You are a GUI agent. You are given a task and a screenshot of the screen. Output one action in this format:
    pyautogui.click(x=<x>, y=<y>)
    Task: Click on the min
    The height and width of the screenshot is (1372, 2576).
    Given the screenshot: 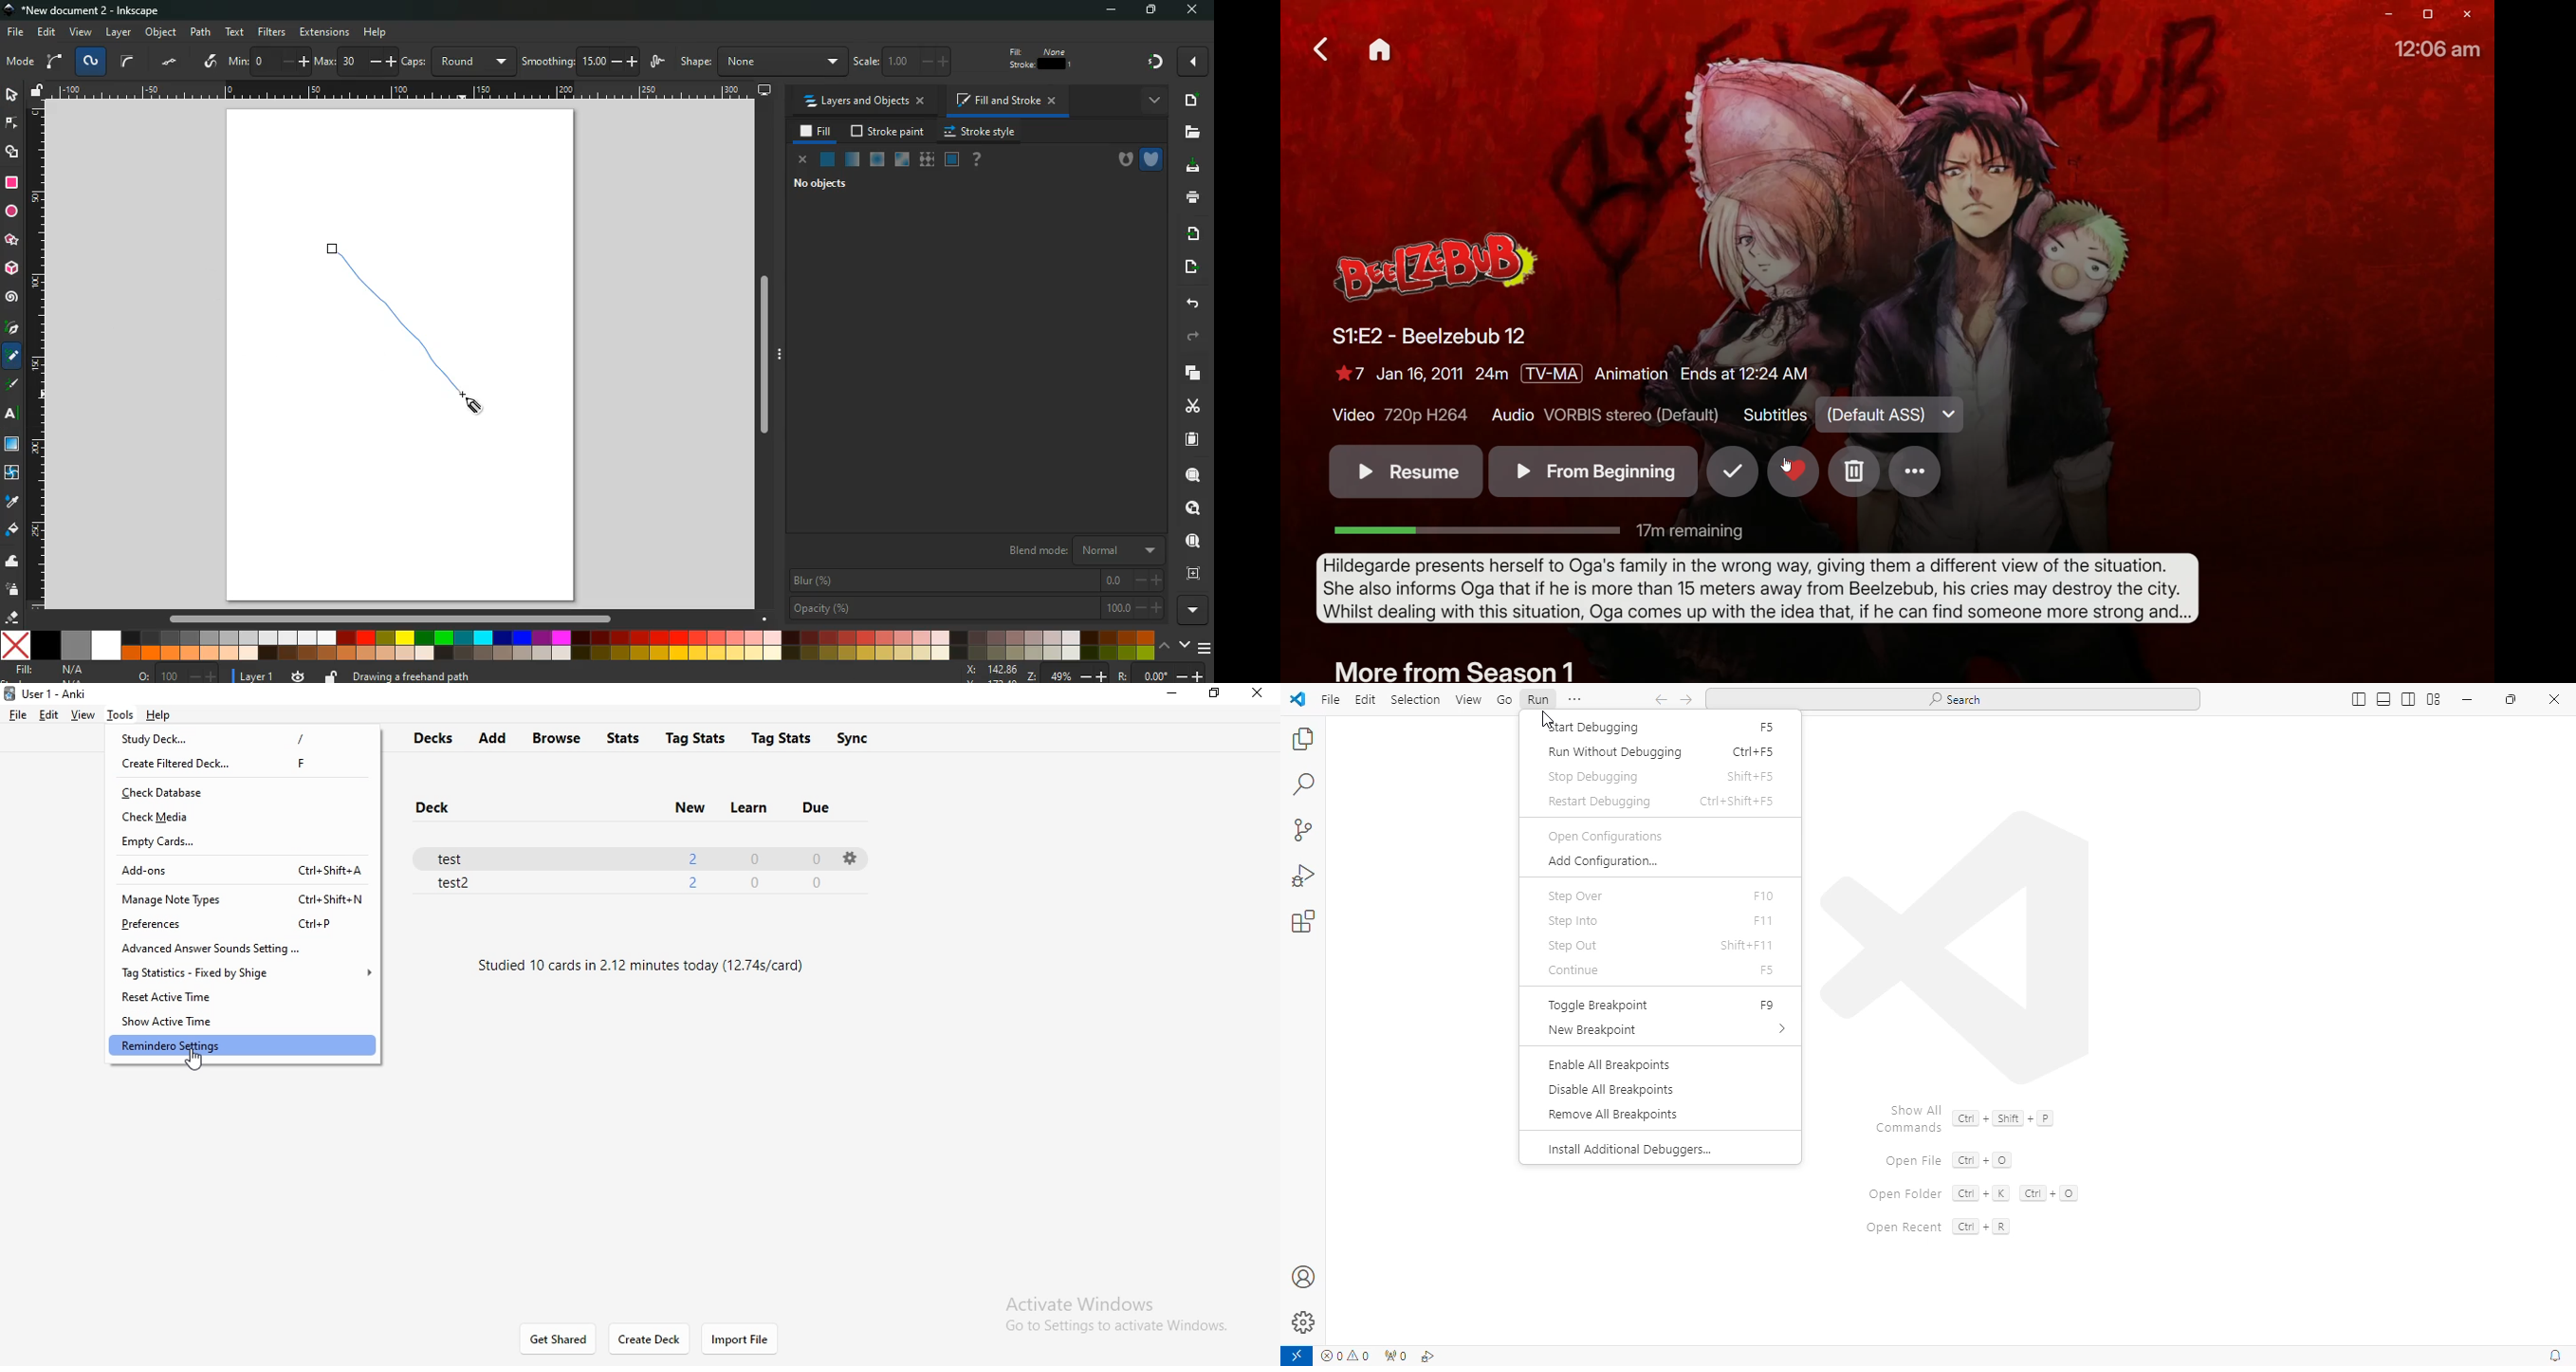 What is the action you would take?
    pyautogui.click(x=269, y=61)
    